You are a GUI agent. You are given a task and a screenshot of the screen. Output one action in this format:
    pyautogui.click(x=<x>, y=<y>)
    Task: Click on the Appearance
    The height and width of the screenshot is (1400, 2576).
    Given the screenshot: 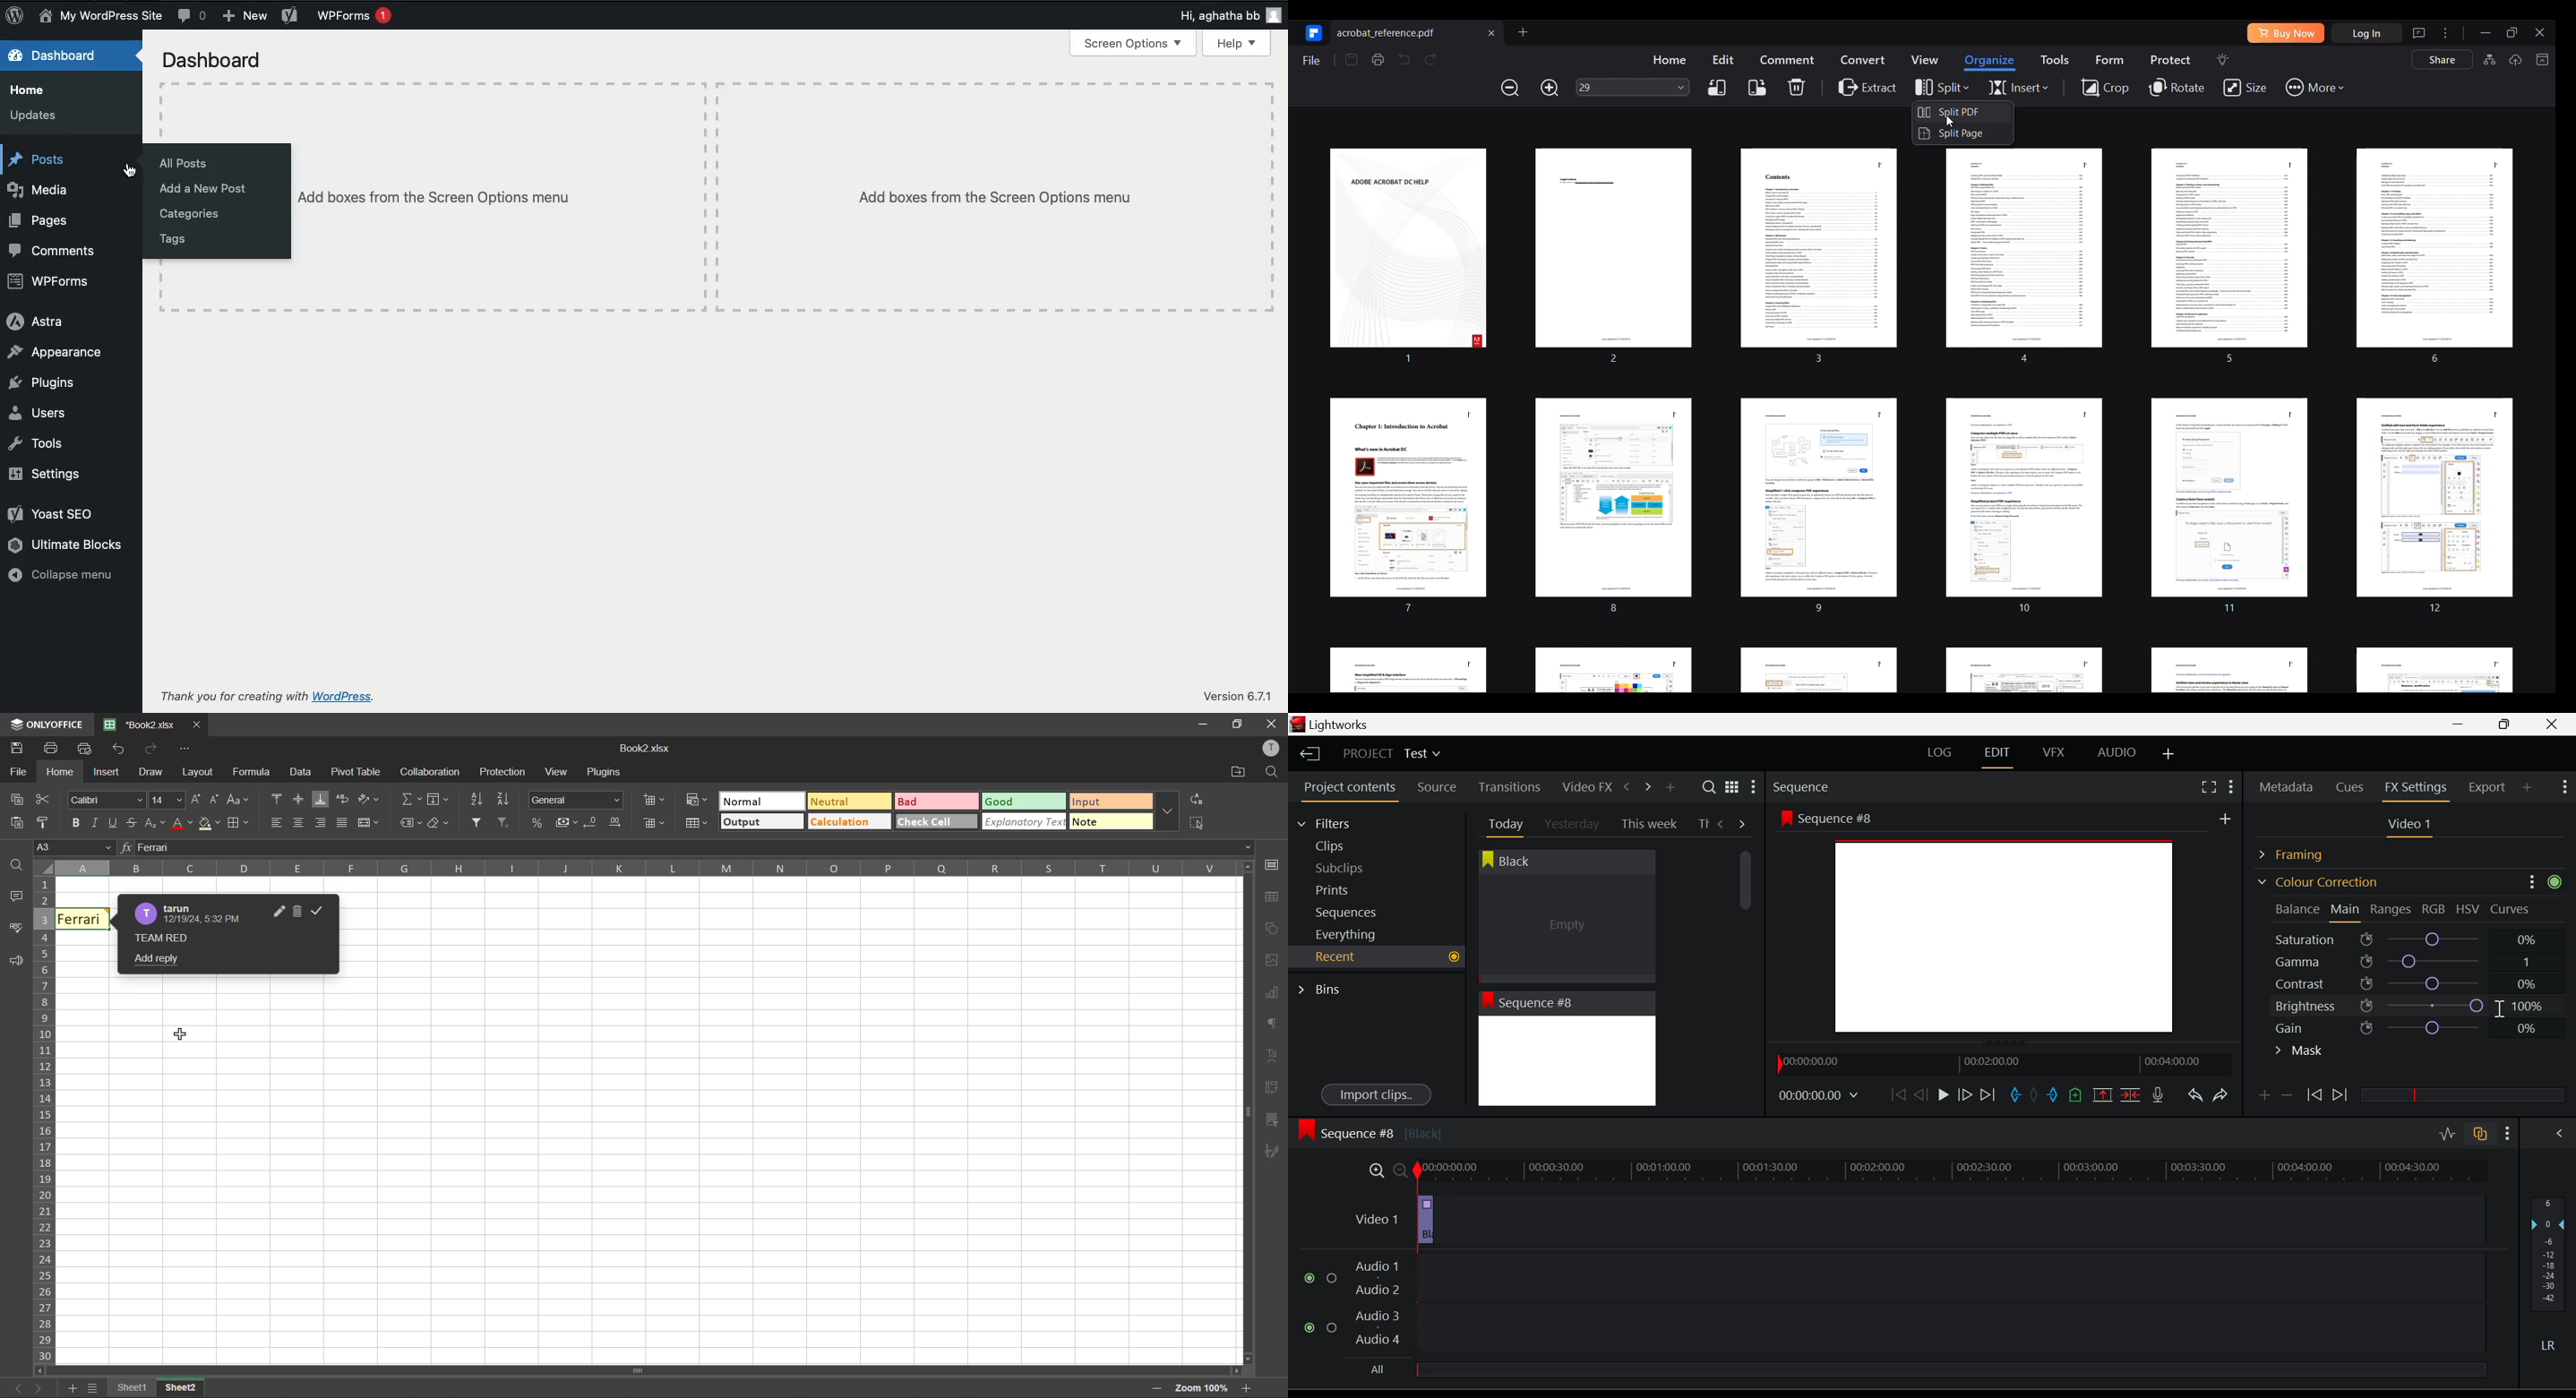 What is the action you would take?
    pyautogui.click(x=57, y=355)
    